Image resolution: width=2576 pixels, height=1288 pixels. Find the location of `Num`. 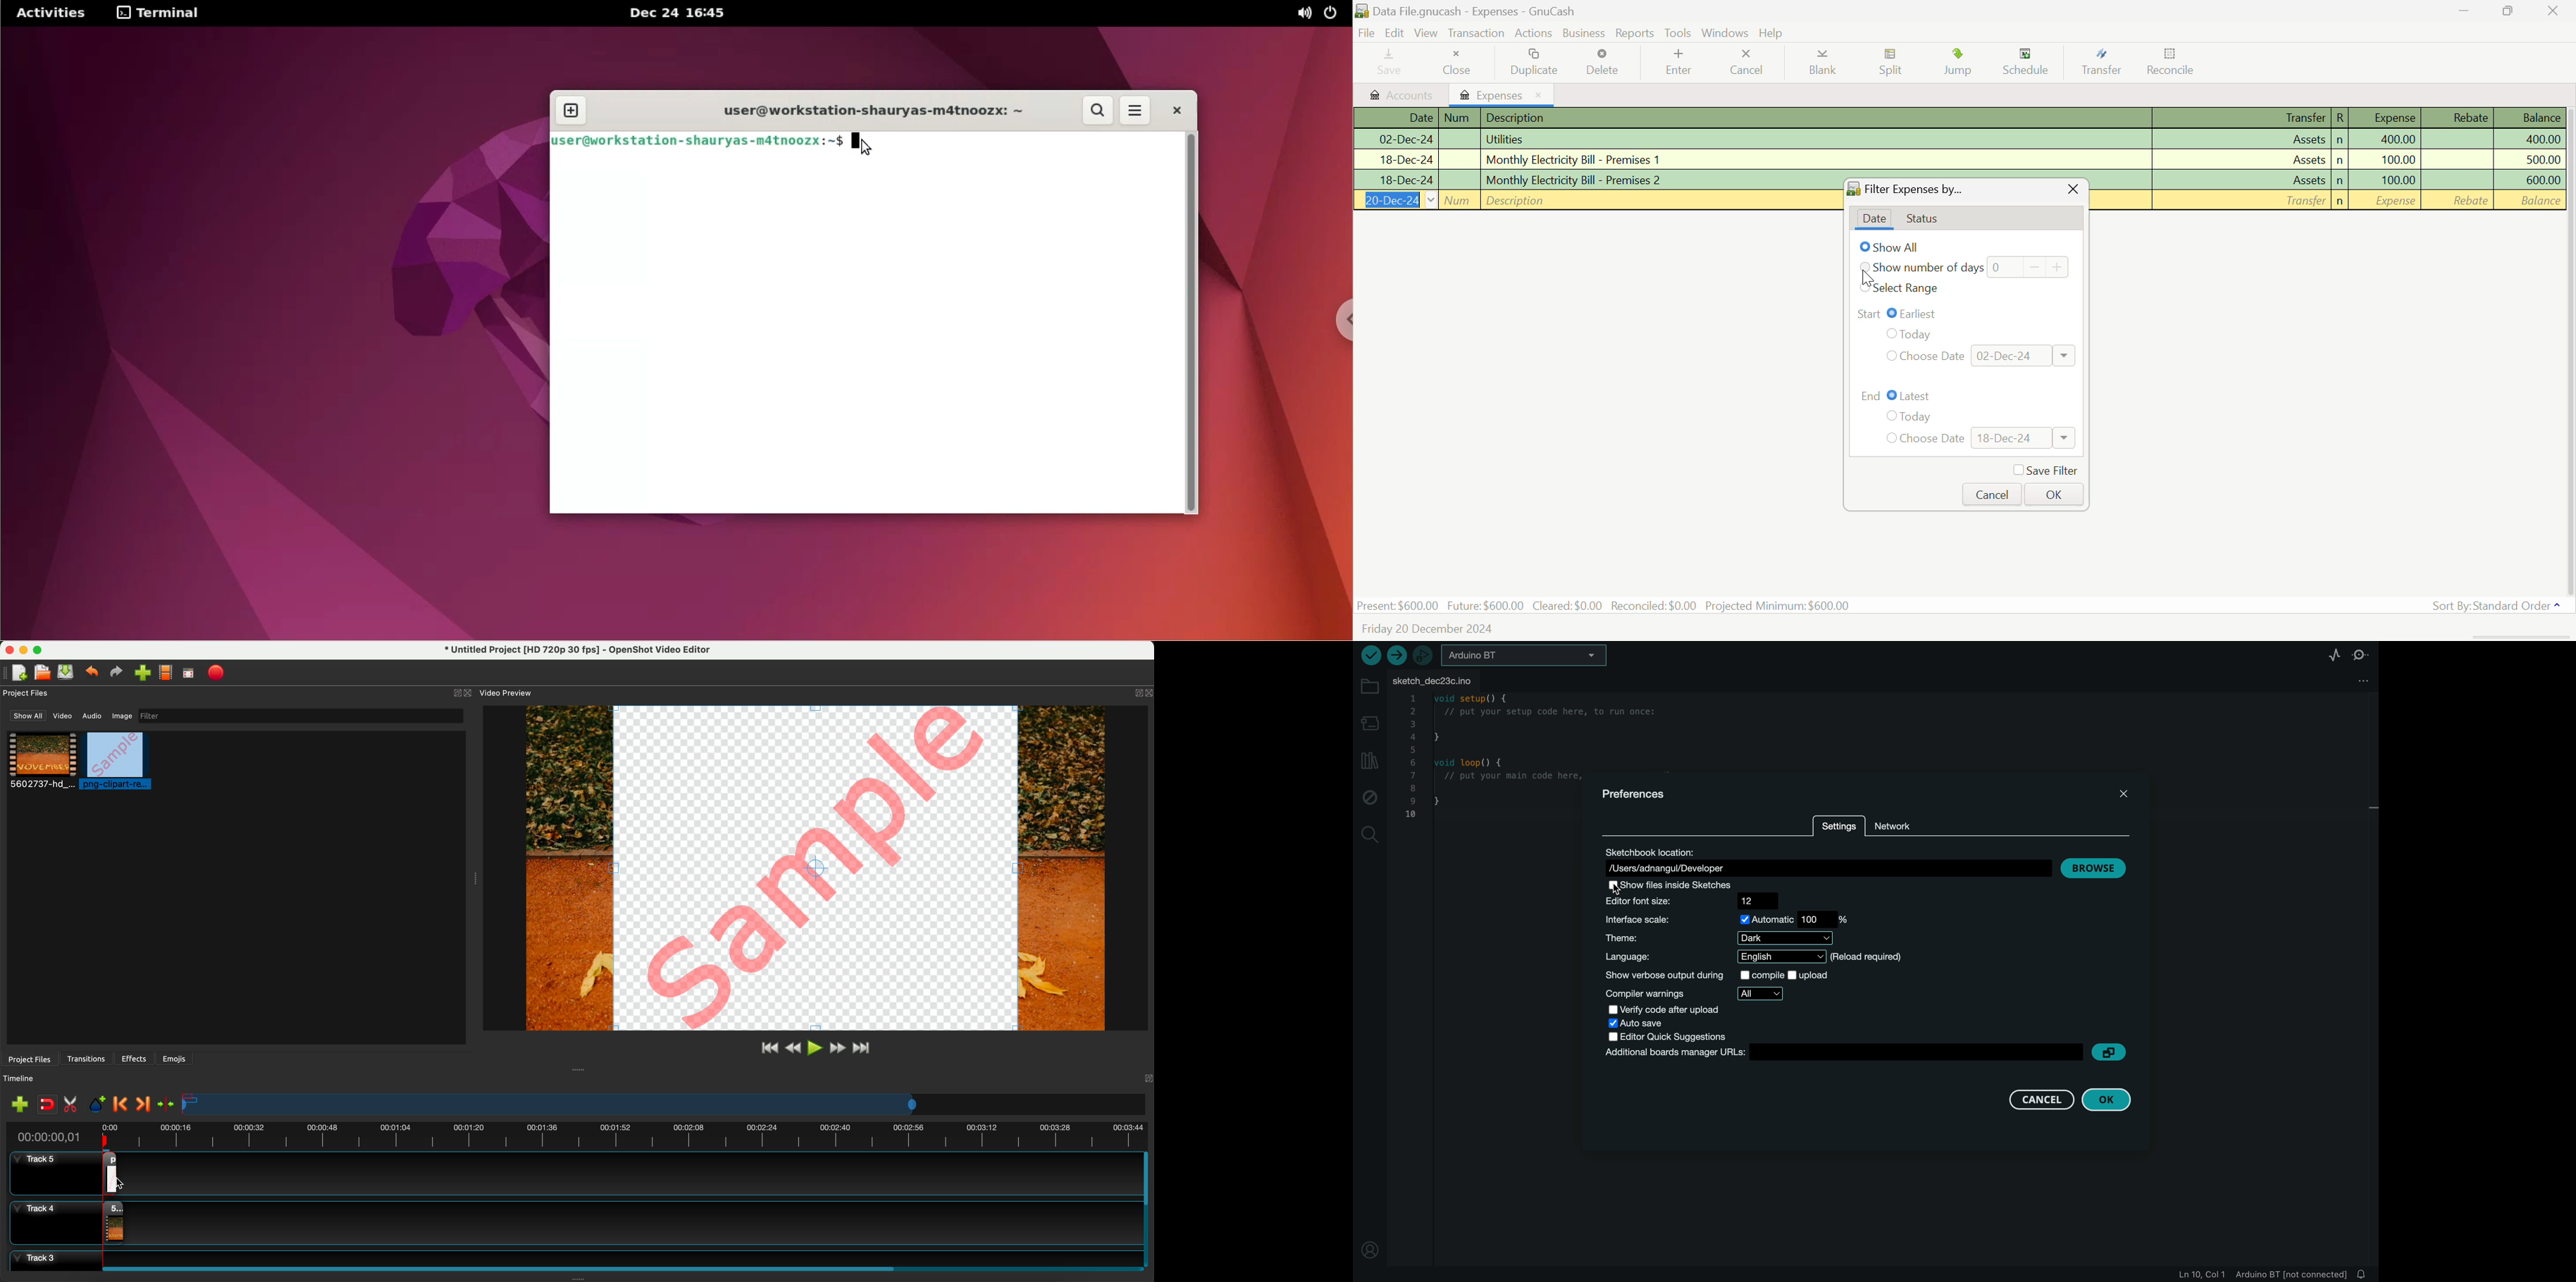

Num is located at coordinates (1459, 180).